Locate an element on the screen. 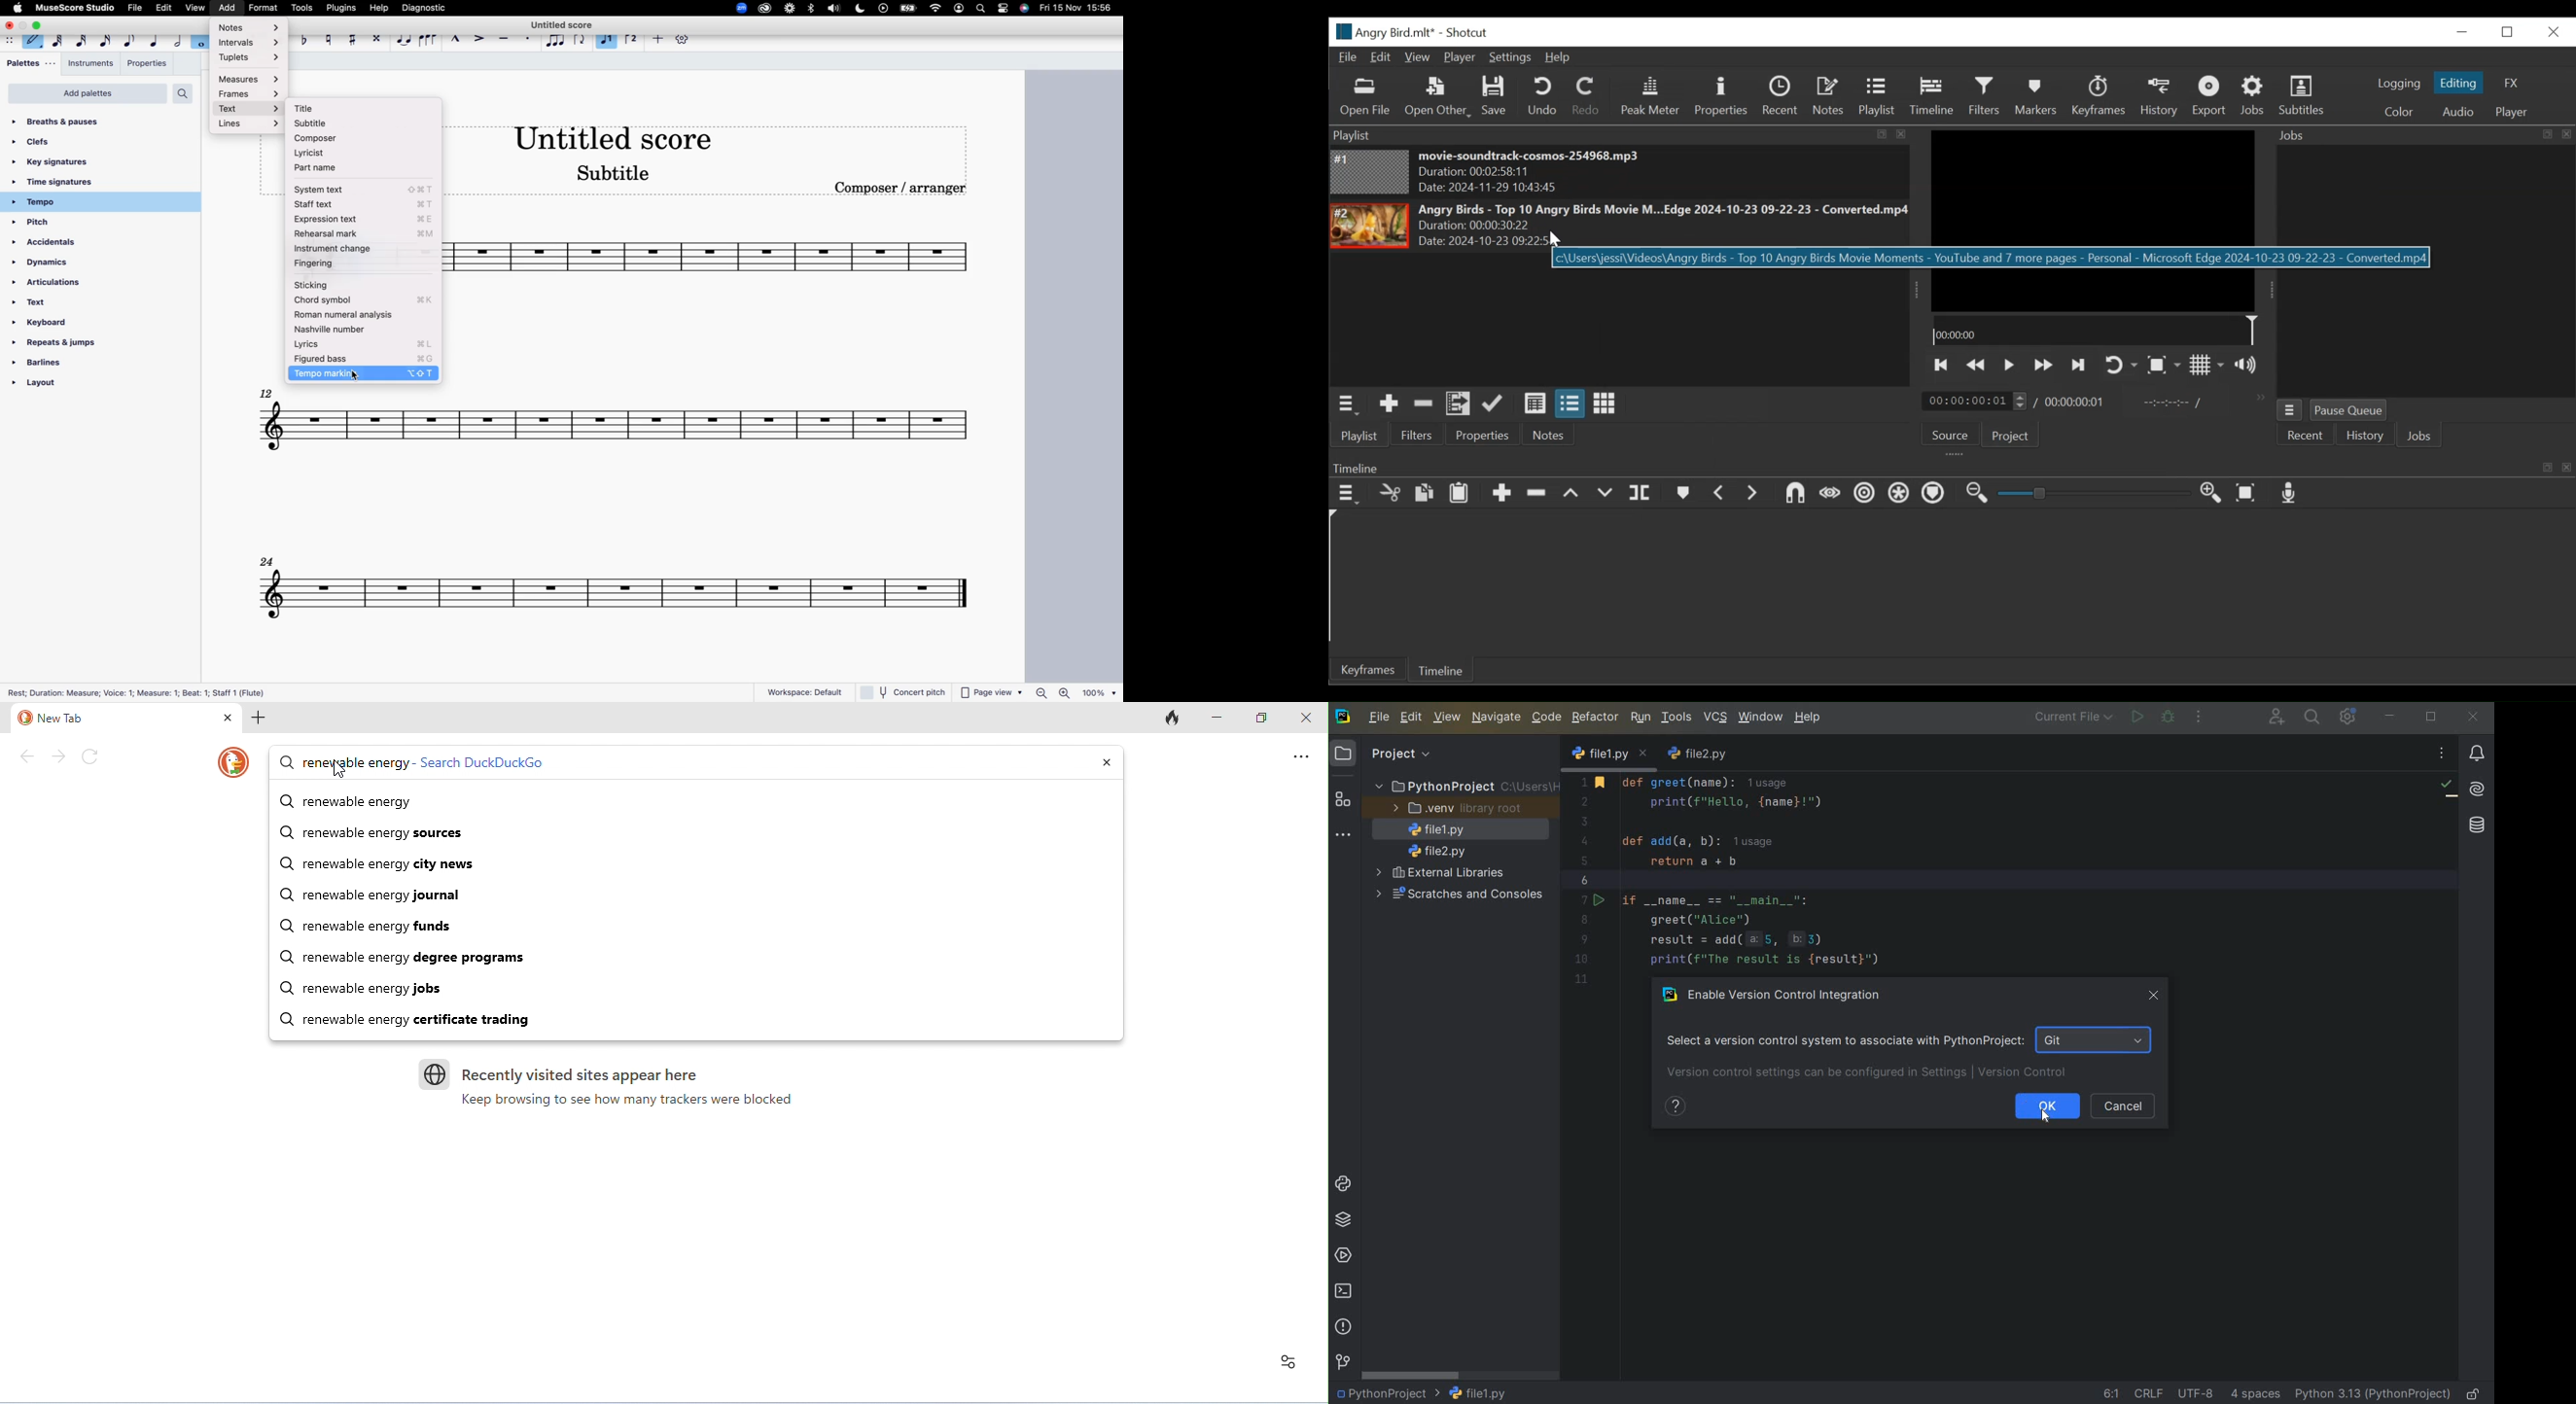  Cut is located at coordinates (1389, 493).